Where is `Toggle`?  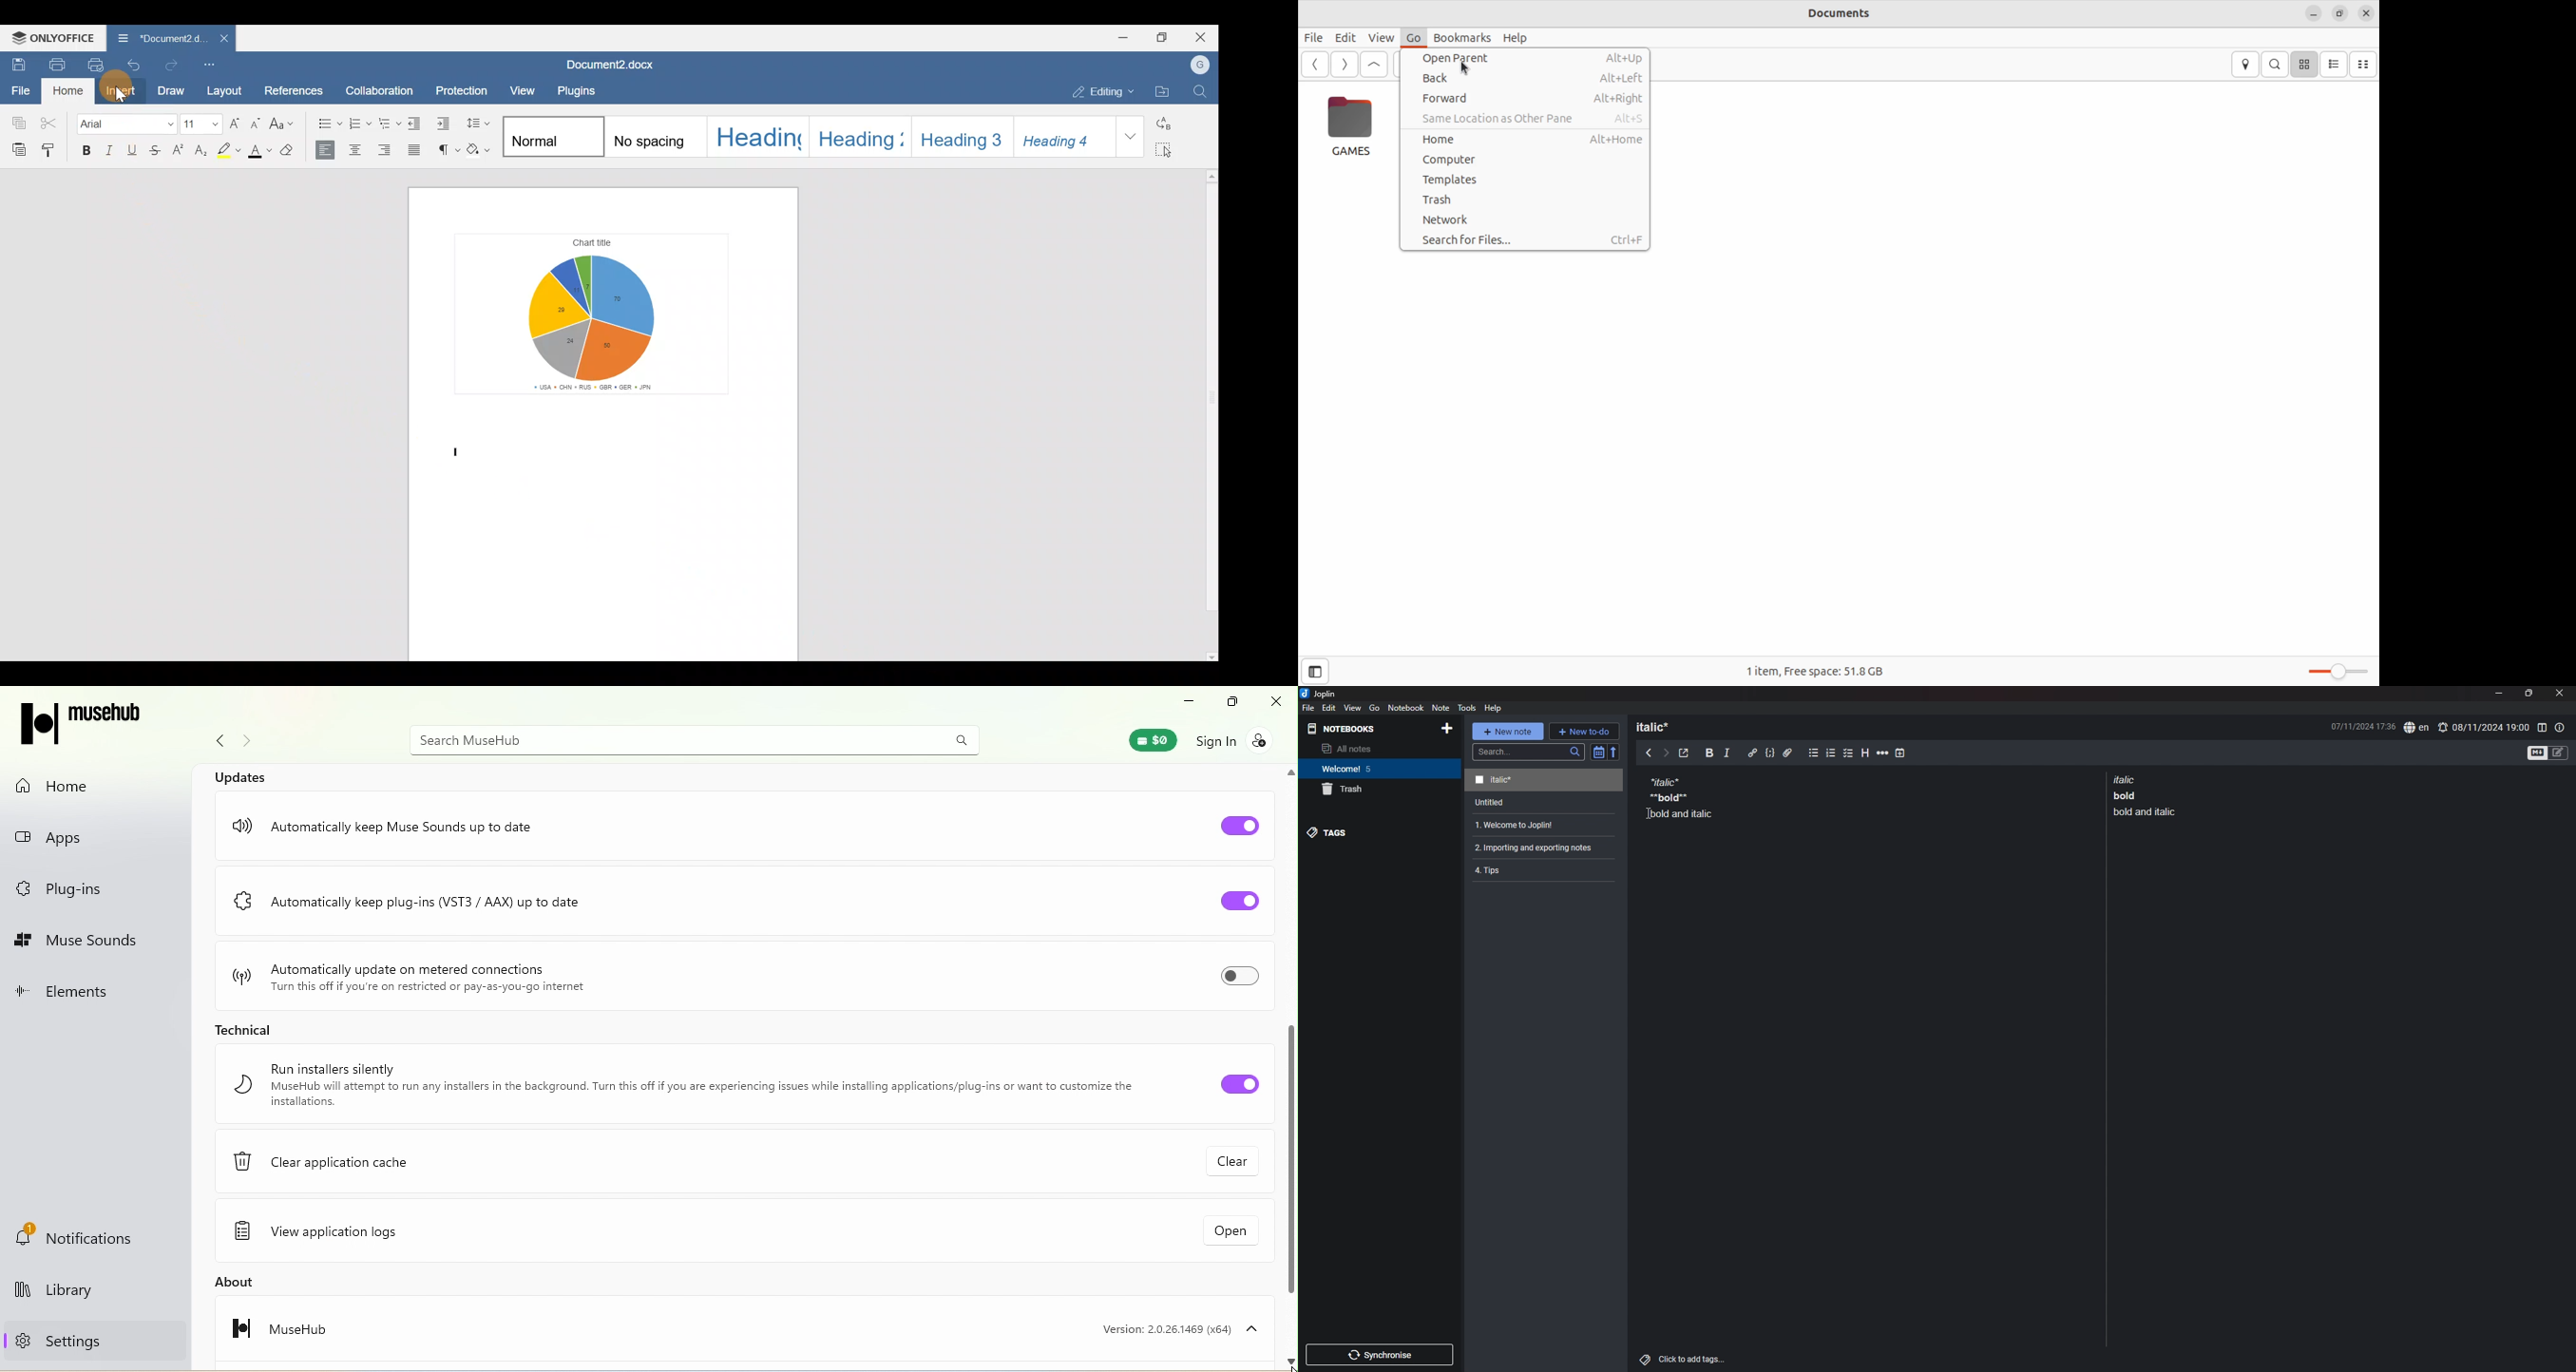 Toggle is located at coordinates (1238, 980).